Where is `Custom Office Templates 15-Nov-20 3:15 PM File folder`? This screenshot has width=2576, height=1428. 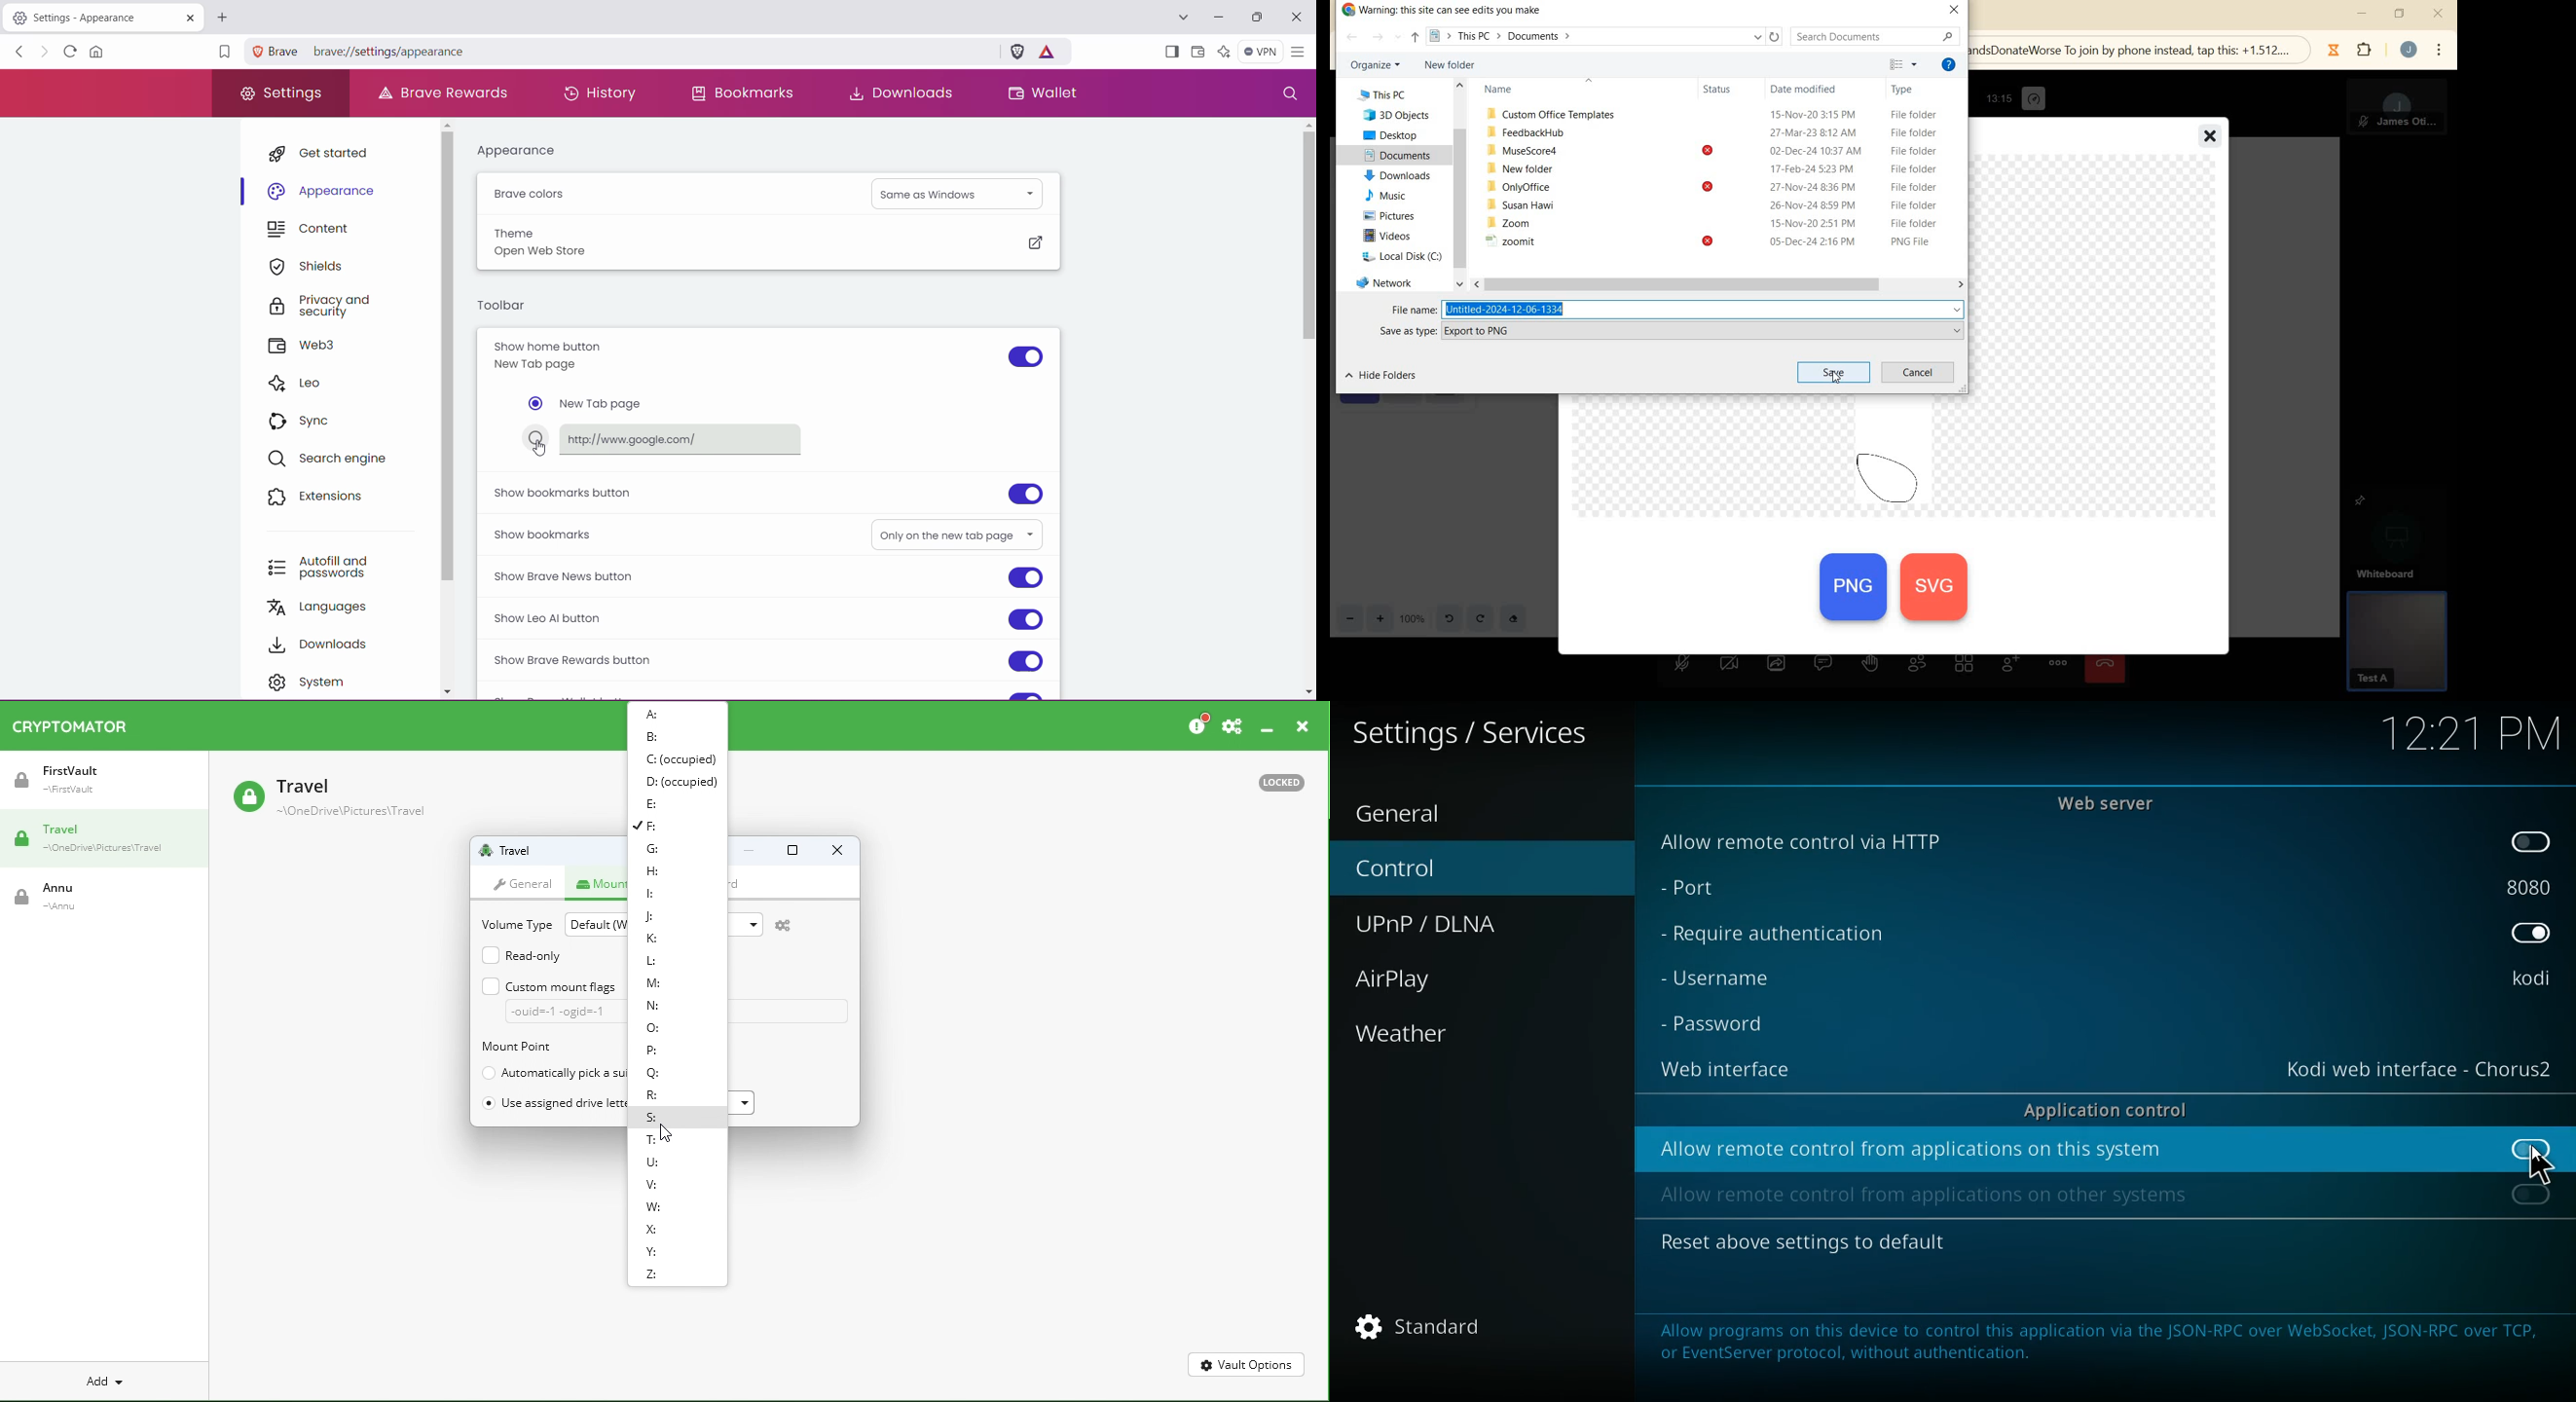
Custom Office Templates 15-Nov-20 3:15 PM File folder is located at coordinates (1572, 112).